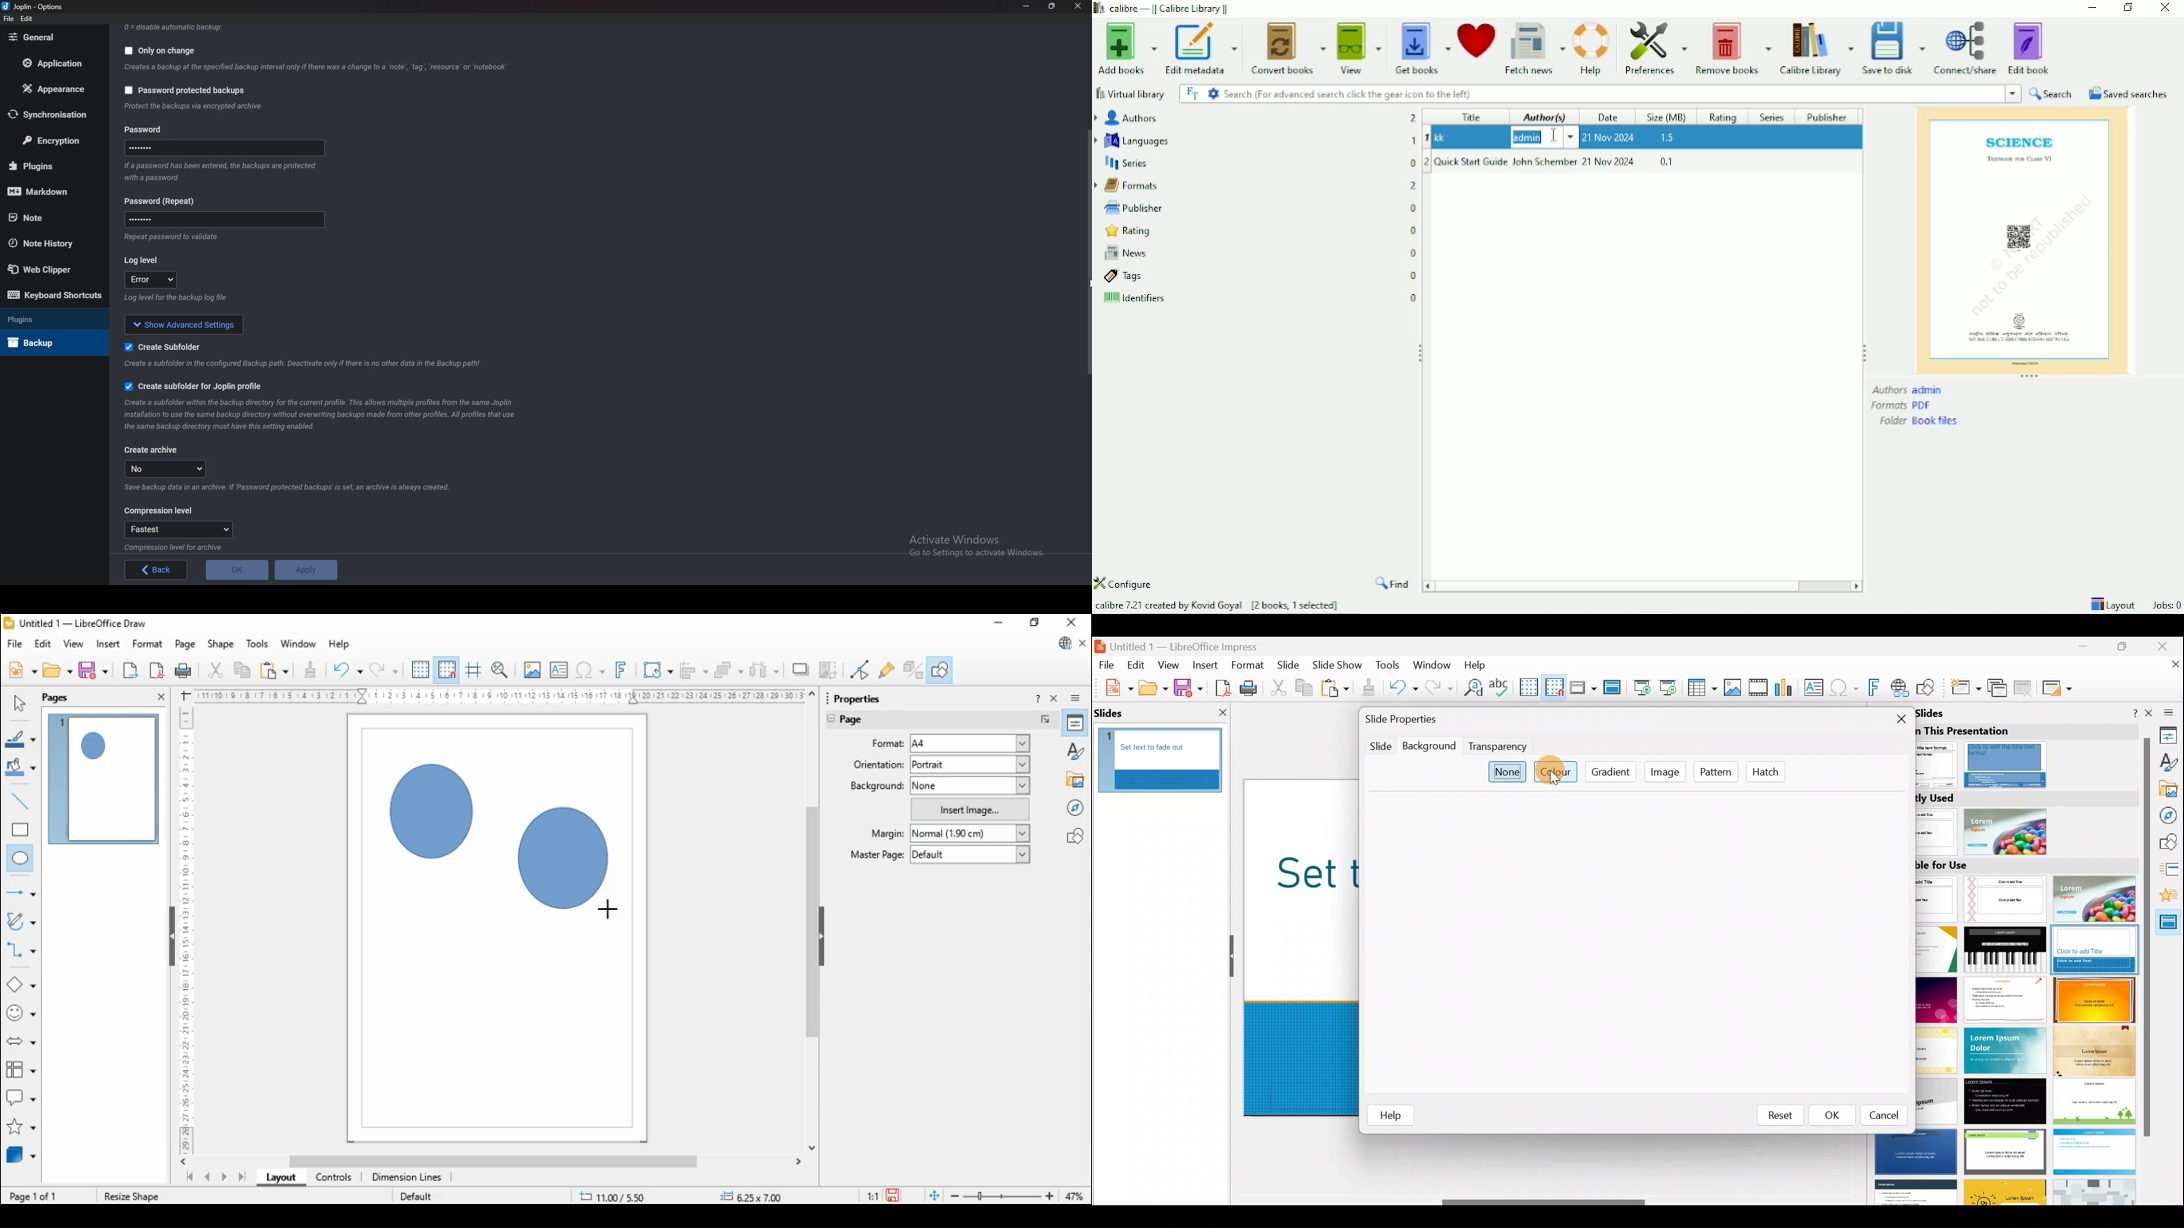  I want to click on portrait, so click(970, 764).